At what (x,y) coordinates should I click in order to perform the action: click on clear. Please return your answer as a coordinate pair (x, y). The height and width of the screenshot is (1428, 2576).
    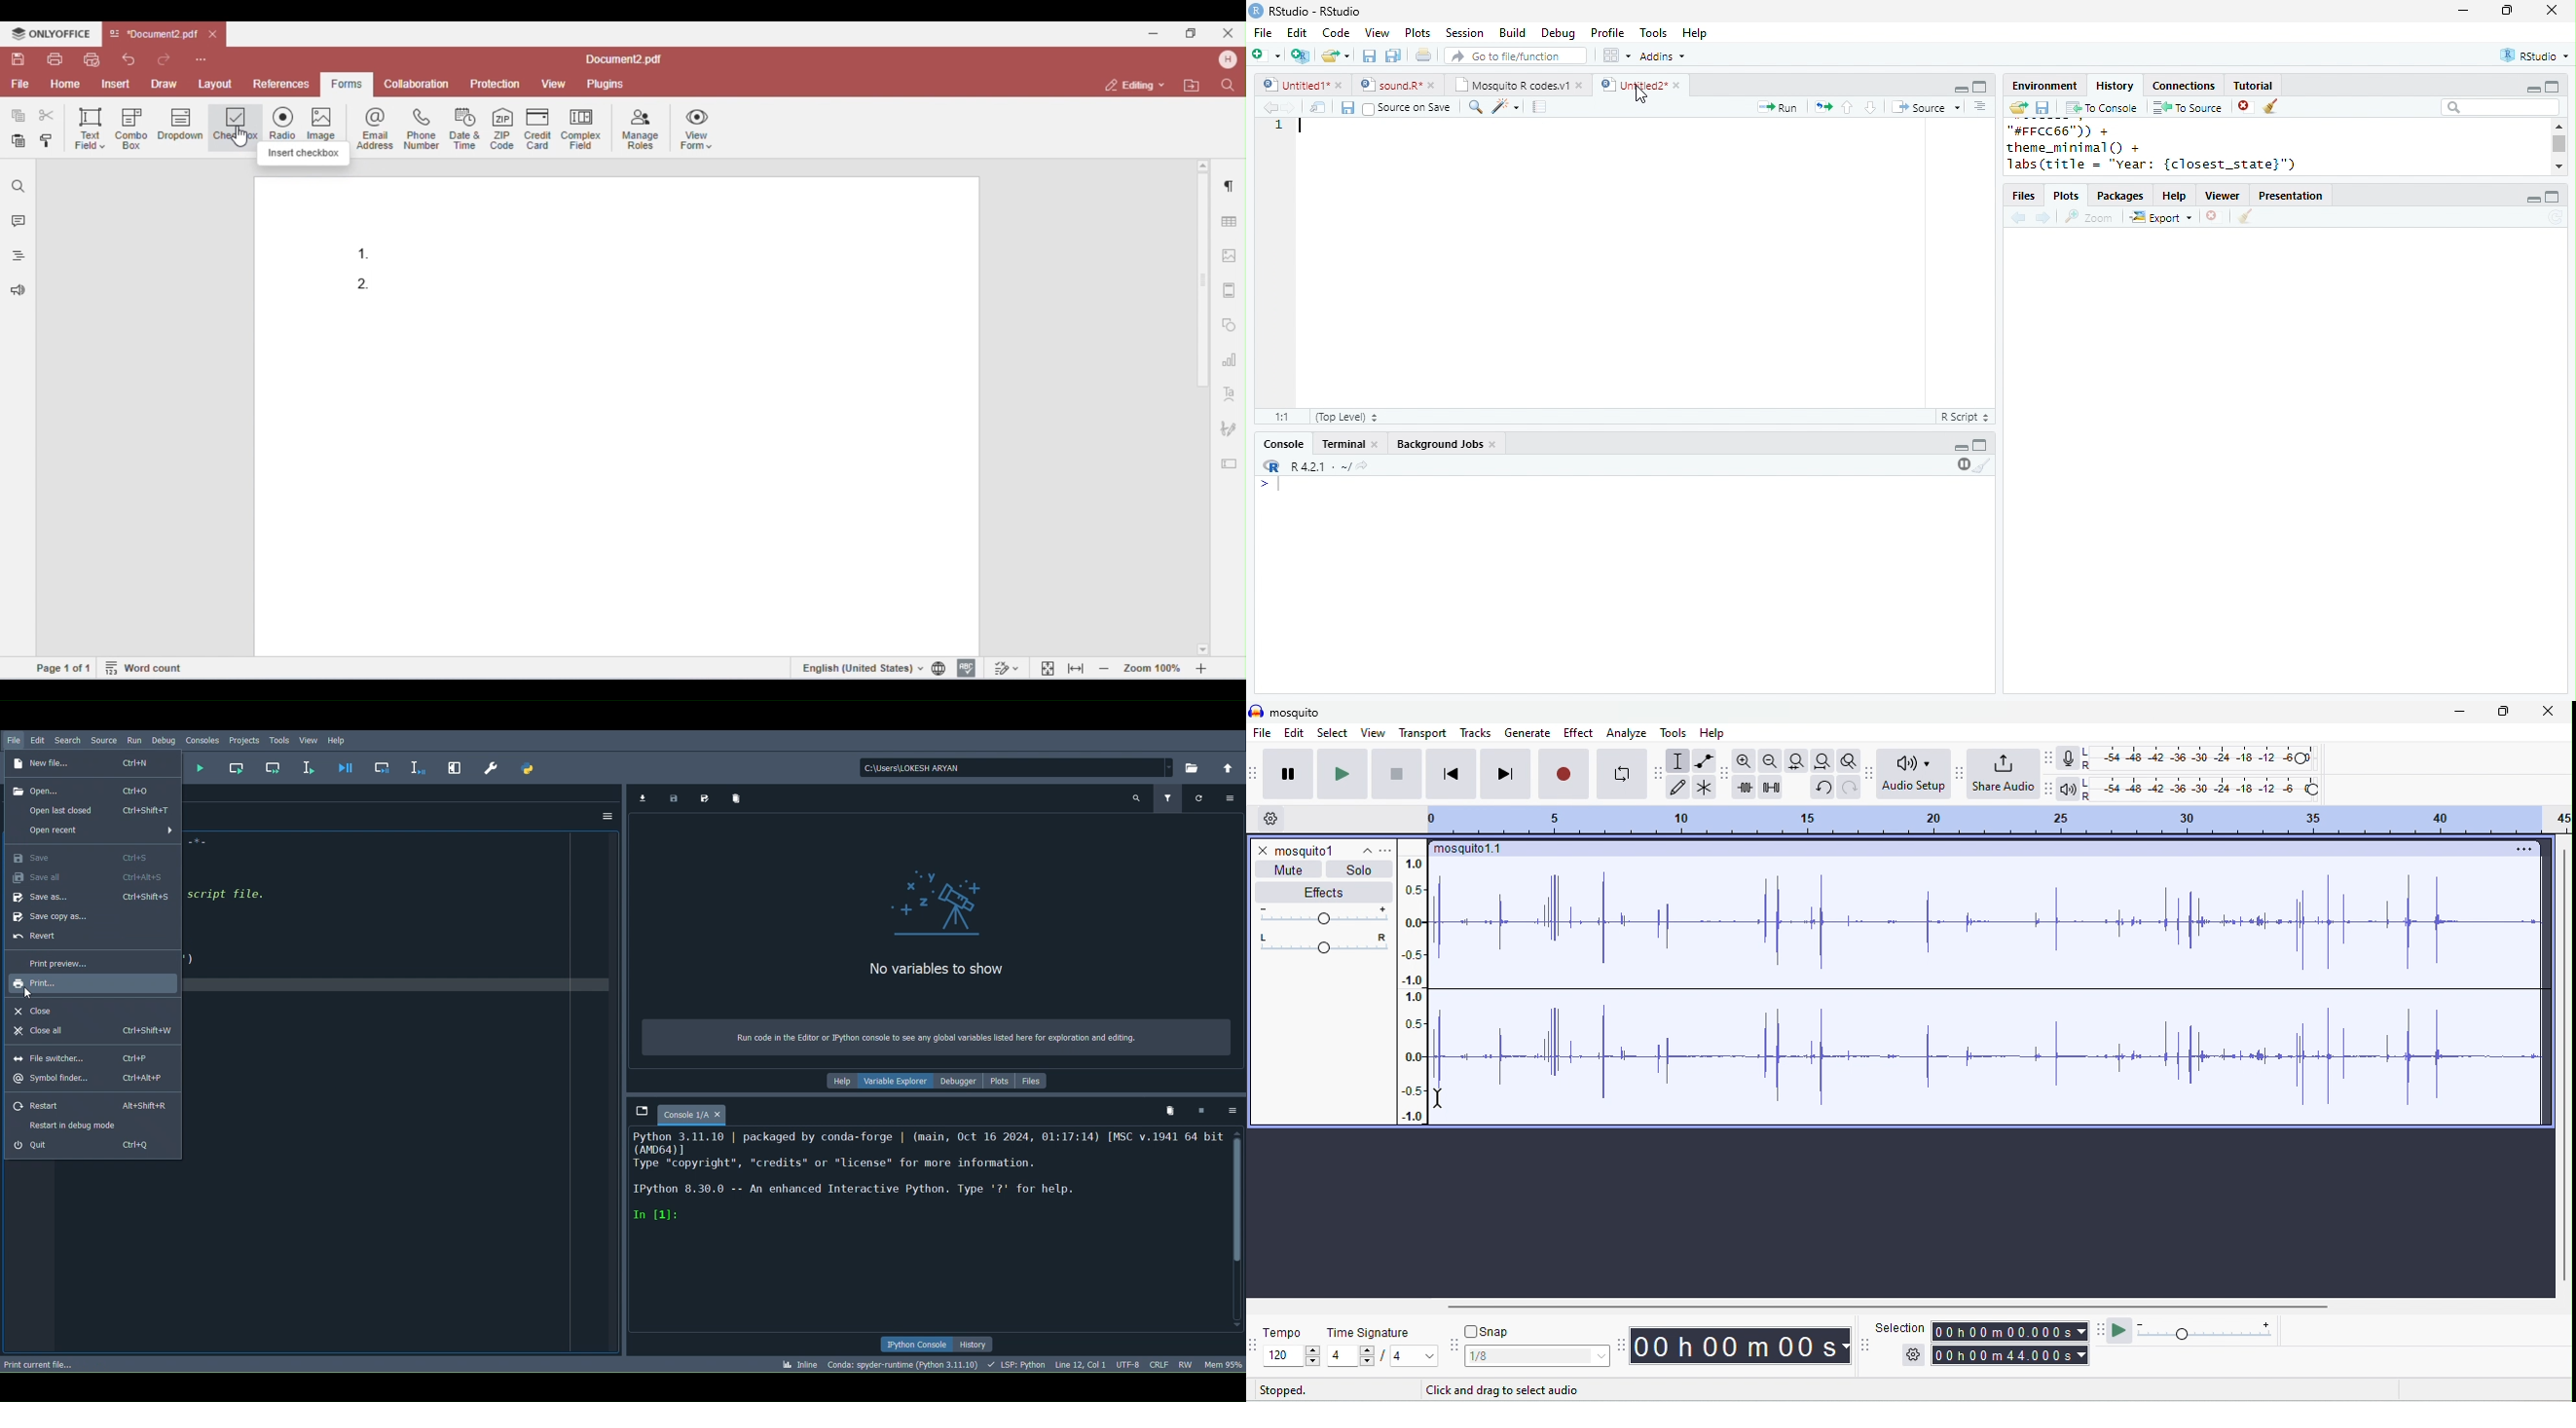
    Looking at the image, I should click on (2270, 106).